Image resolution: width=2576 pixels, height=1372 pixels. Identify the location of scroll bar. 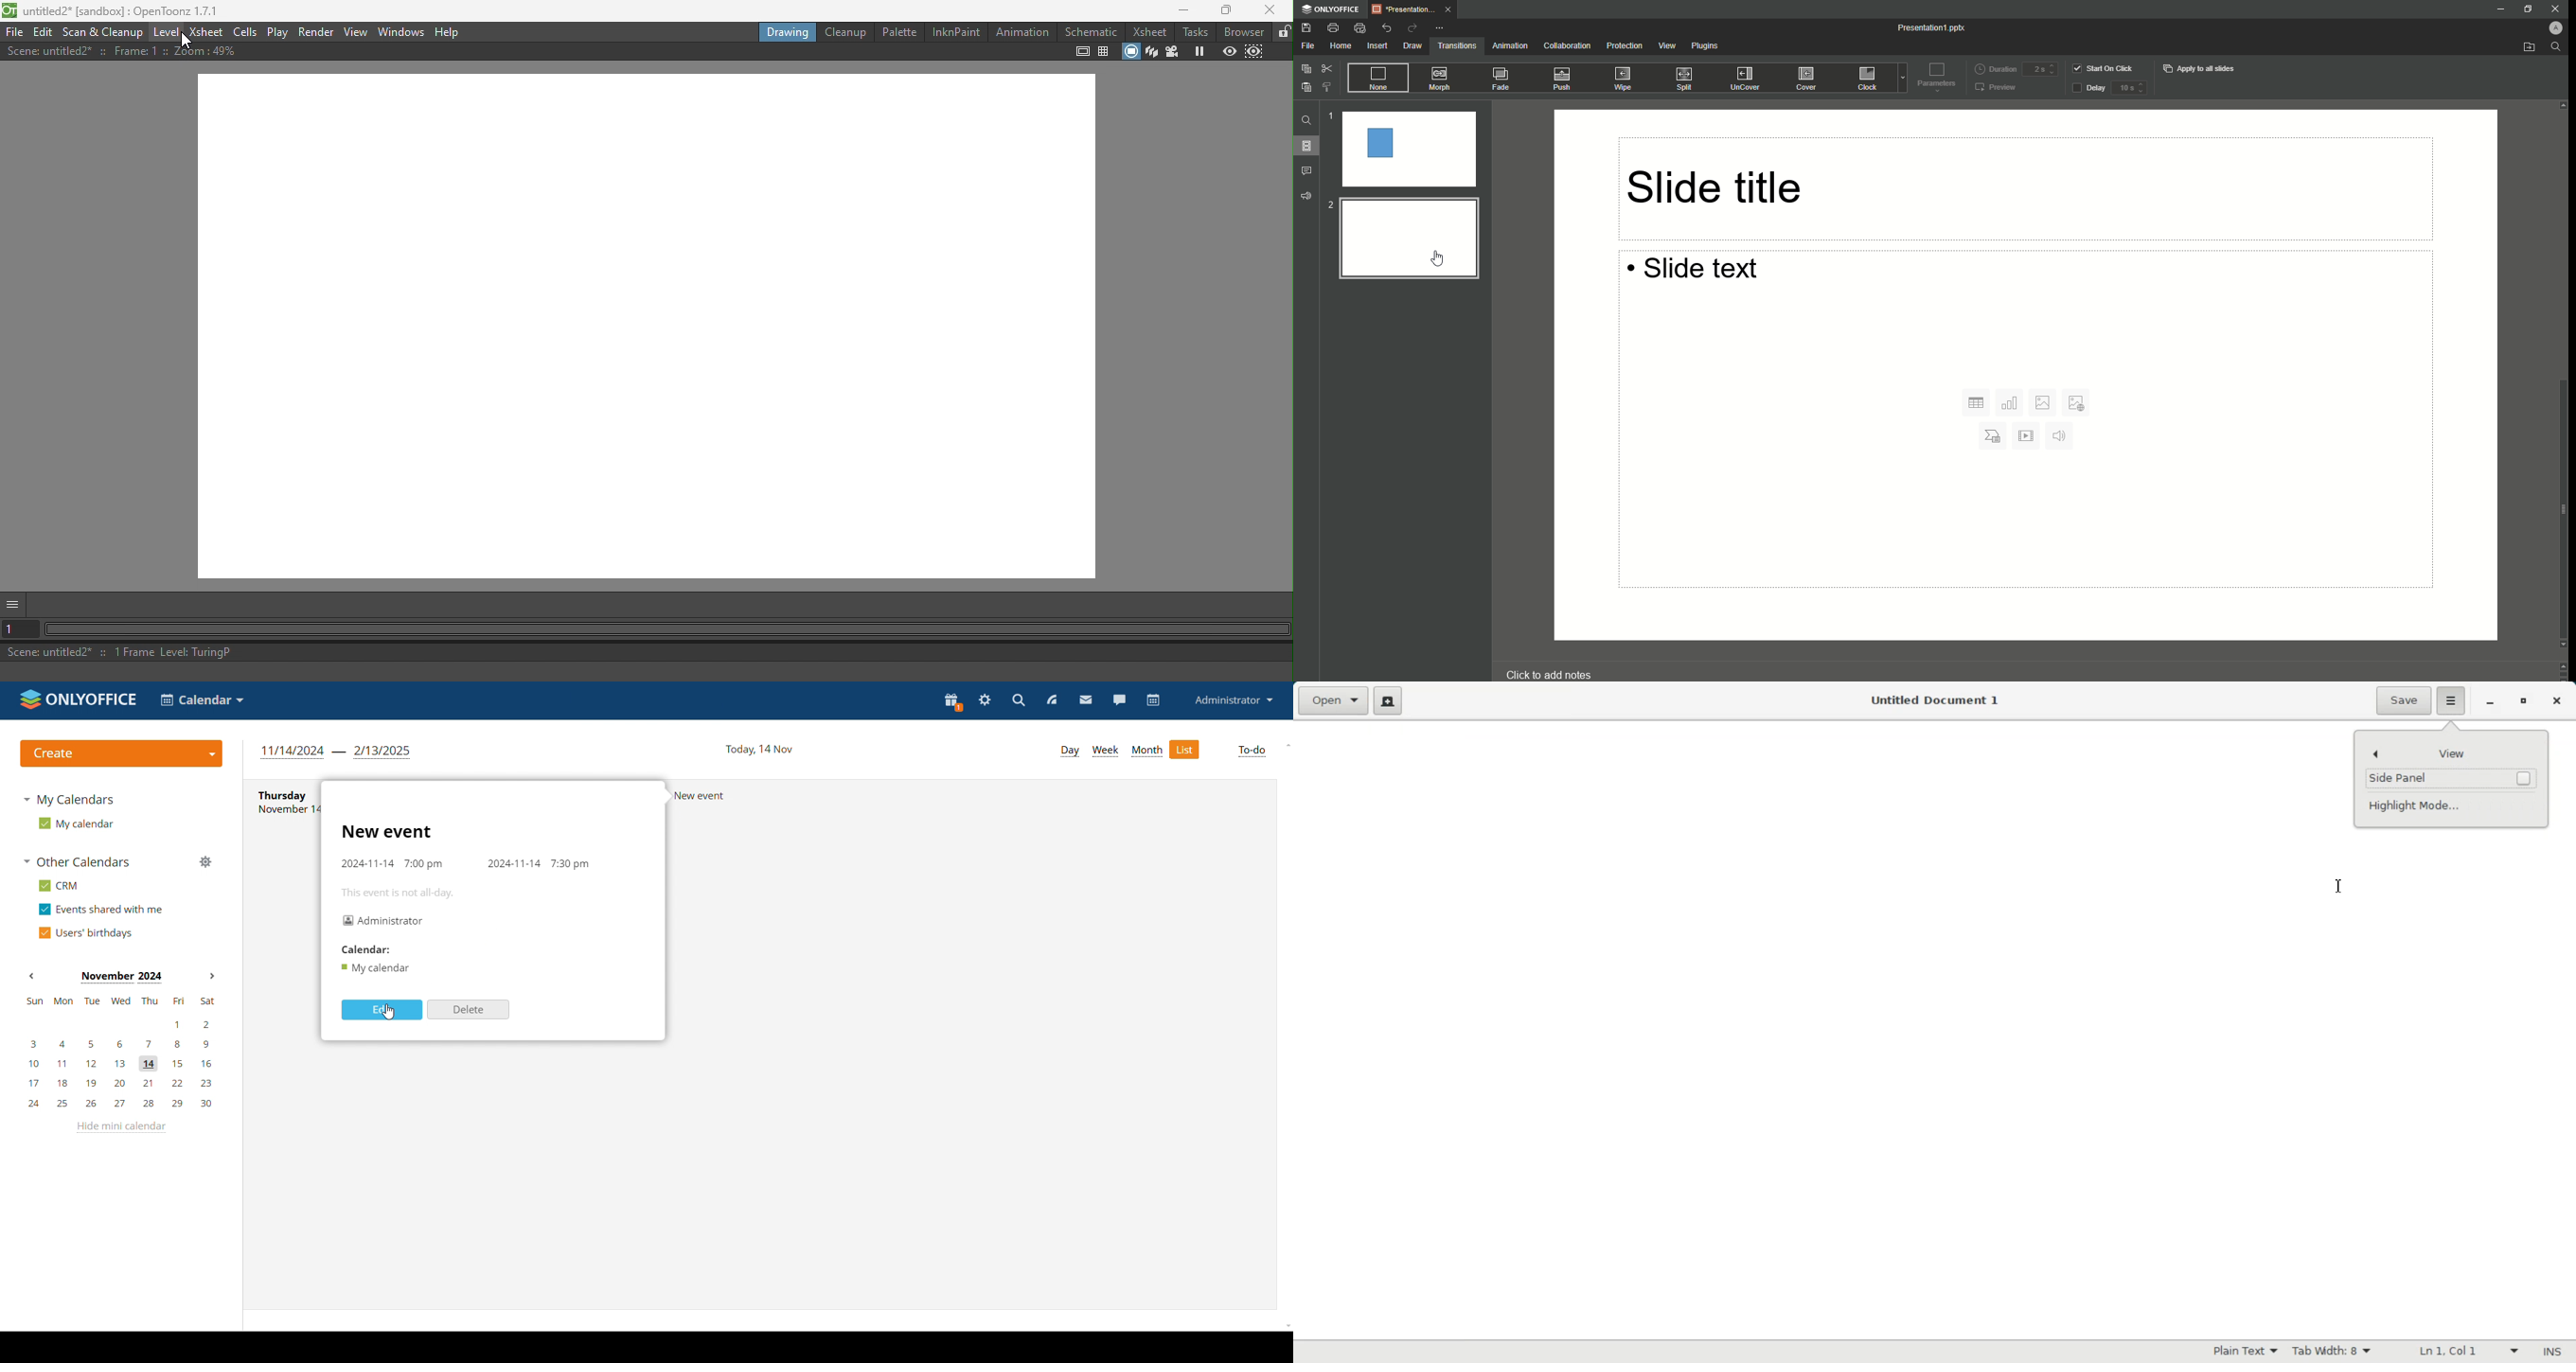
(2561, 505).